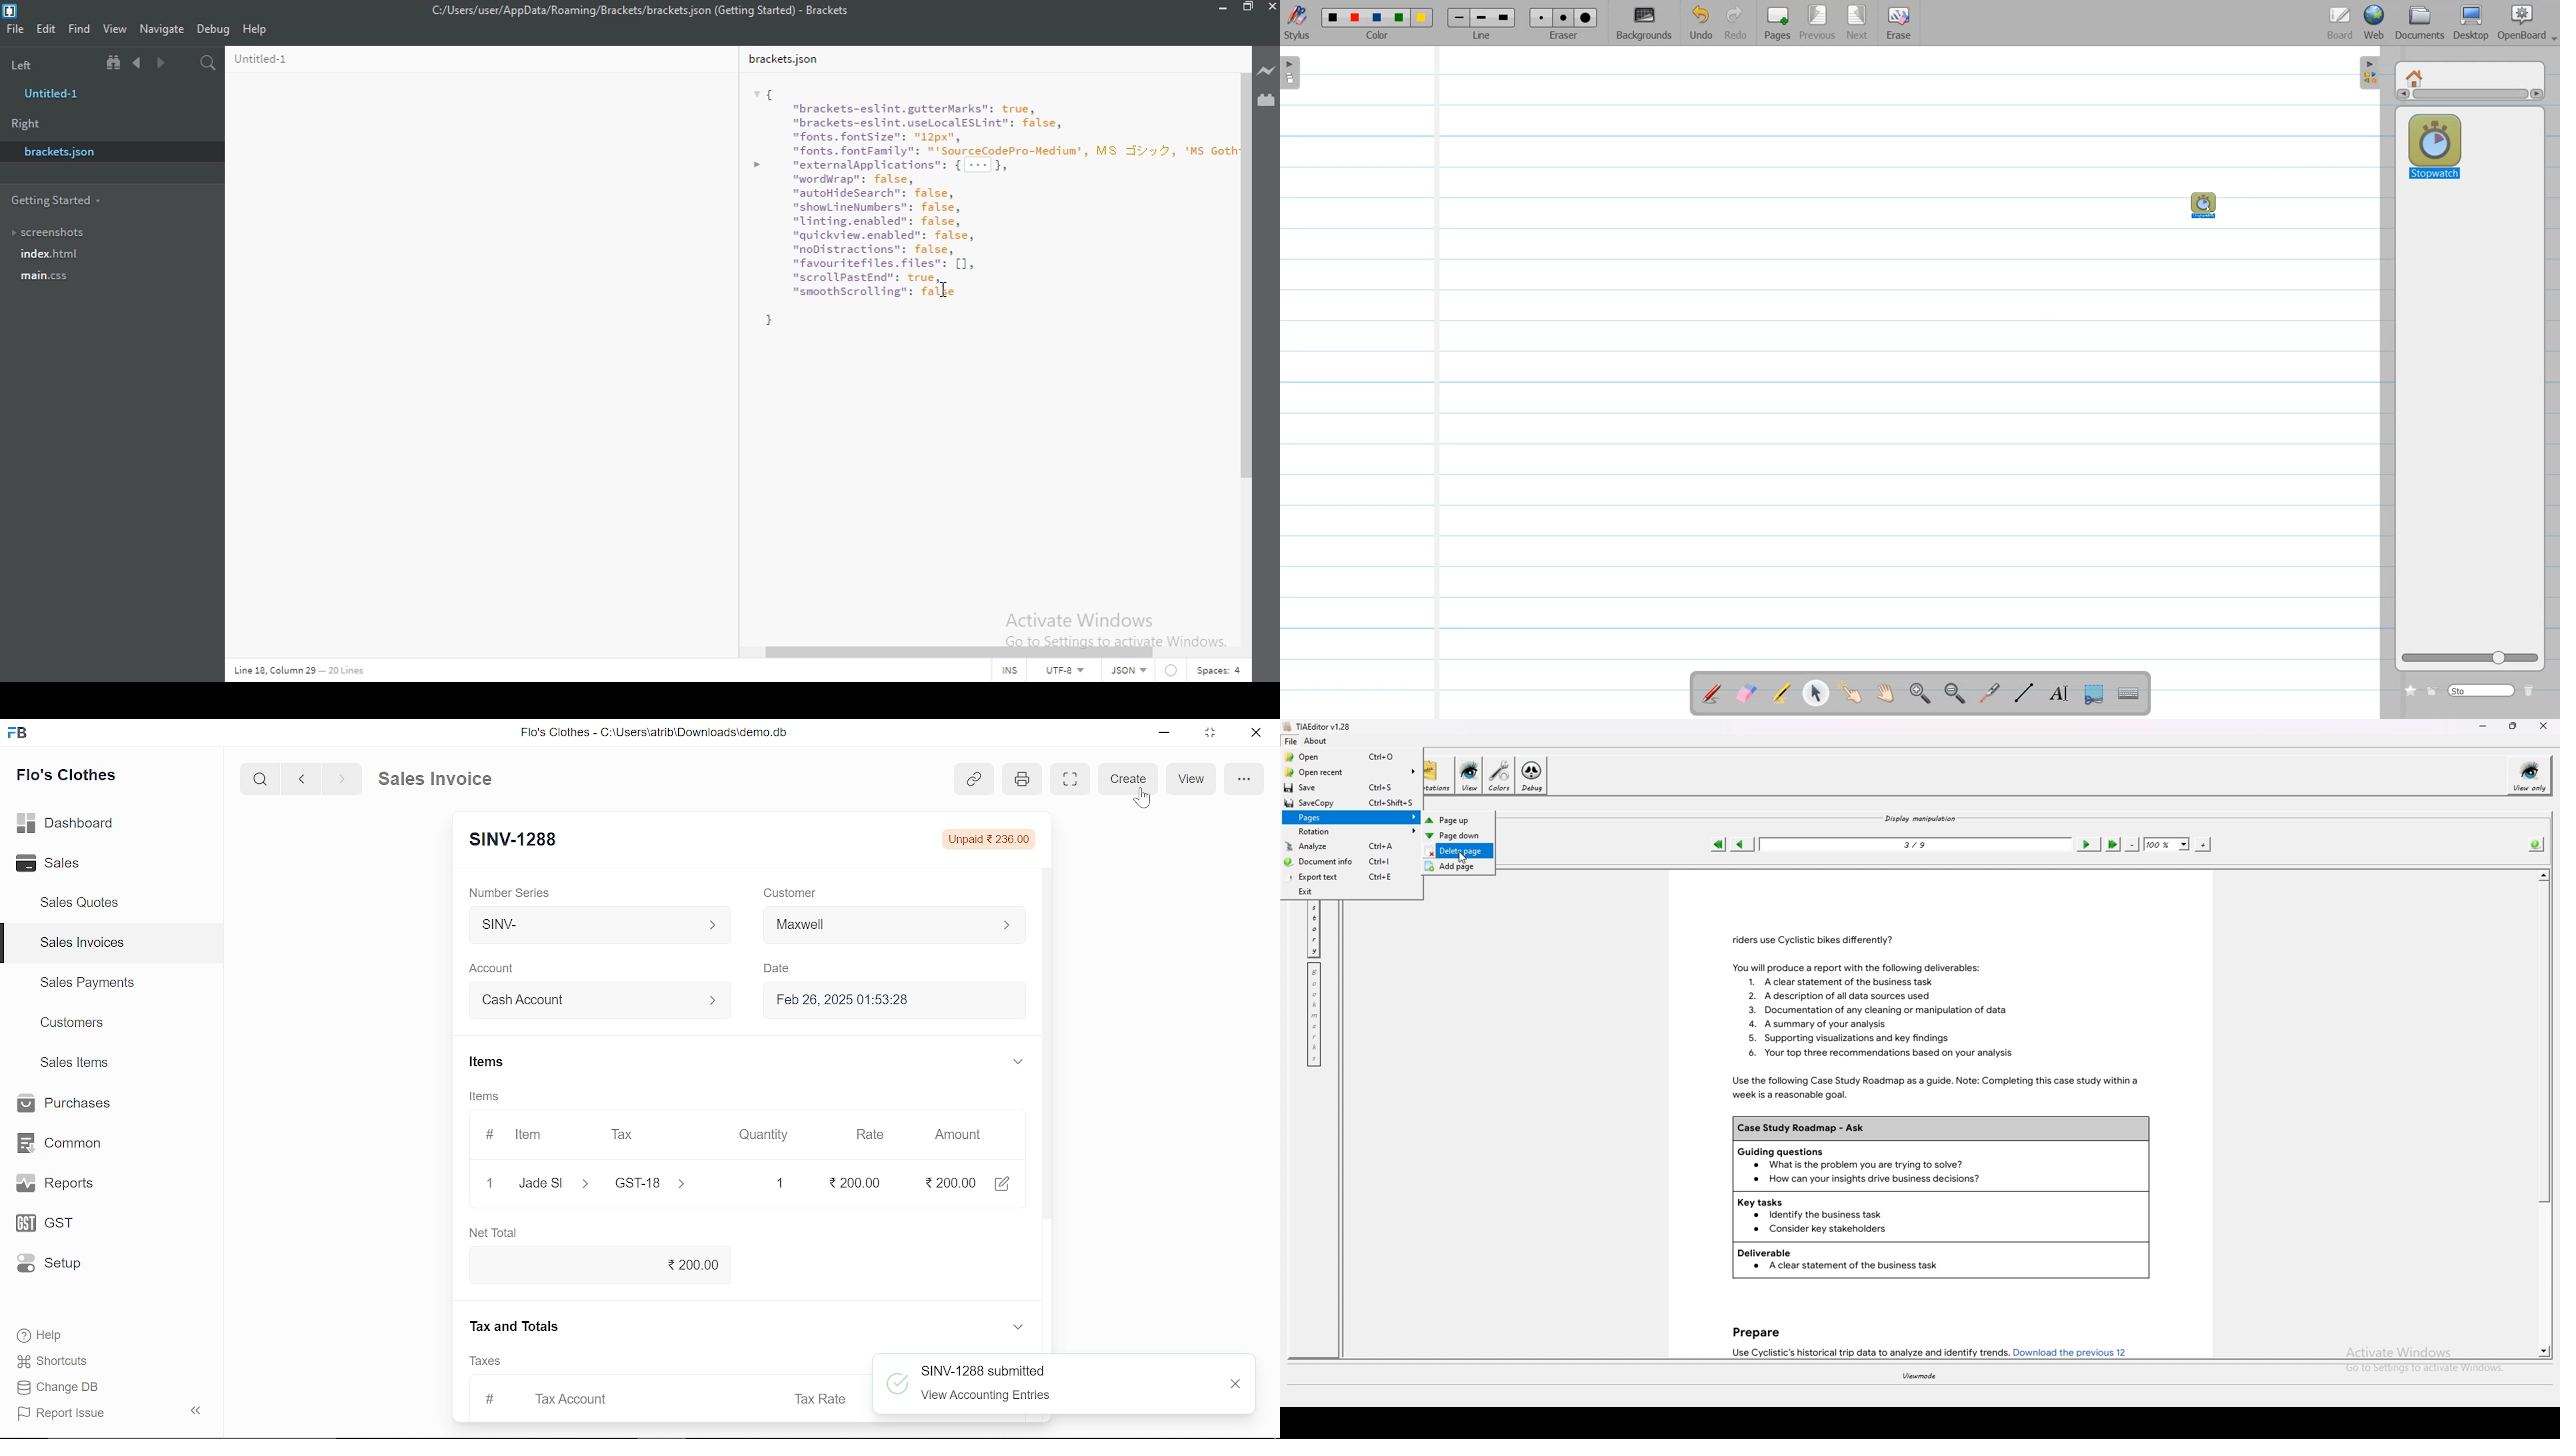 The image size is (2576, 1456). What do you see at coordinates (847, 1183) in the screenshot?
I see `200.00` at bounding box center [847, 1183].